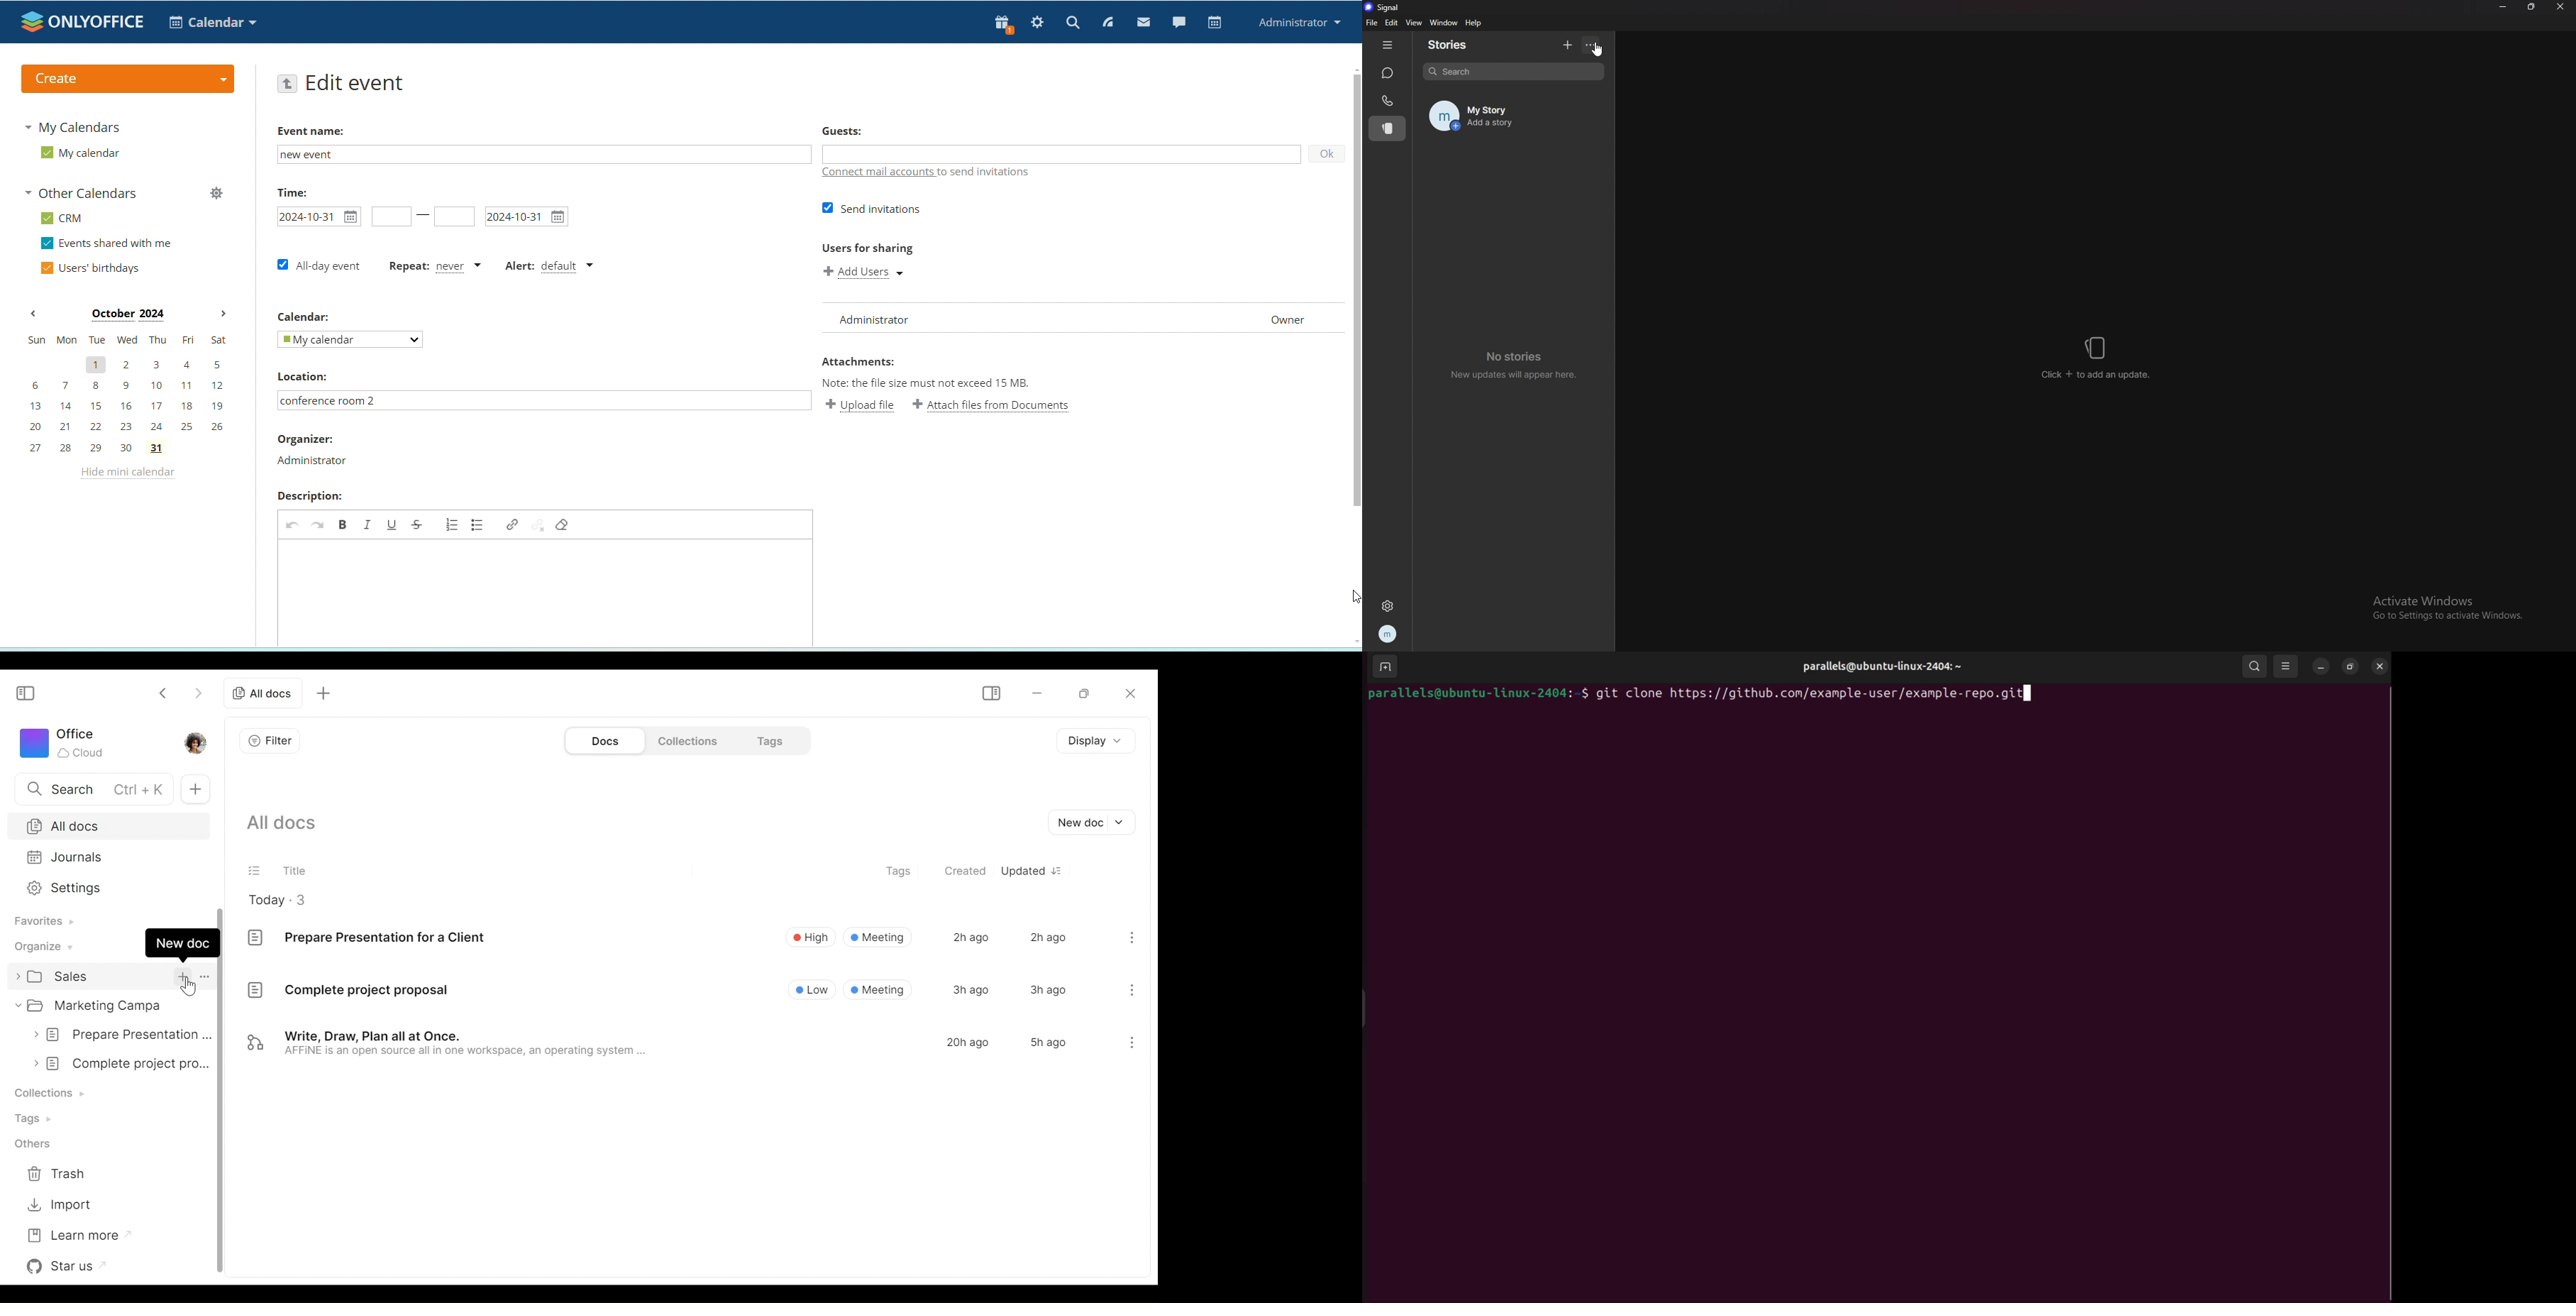  What do you see at coordinates (1413, 23) in the screenshot?
I see `view` at bounding box center [1413, 23].